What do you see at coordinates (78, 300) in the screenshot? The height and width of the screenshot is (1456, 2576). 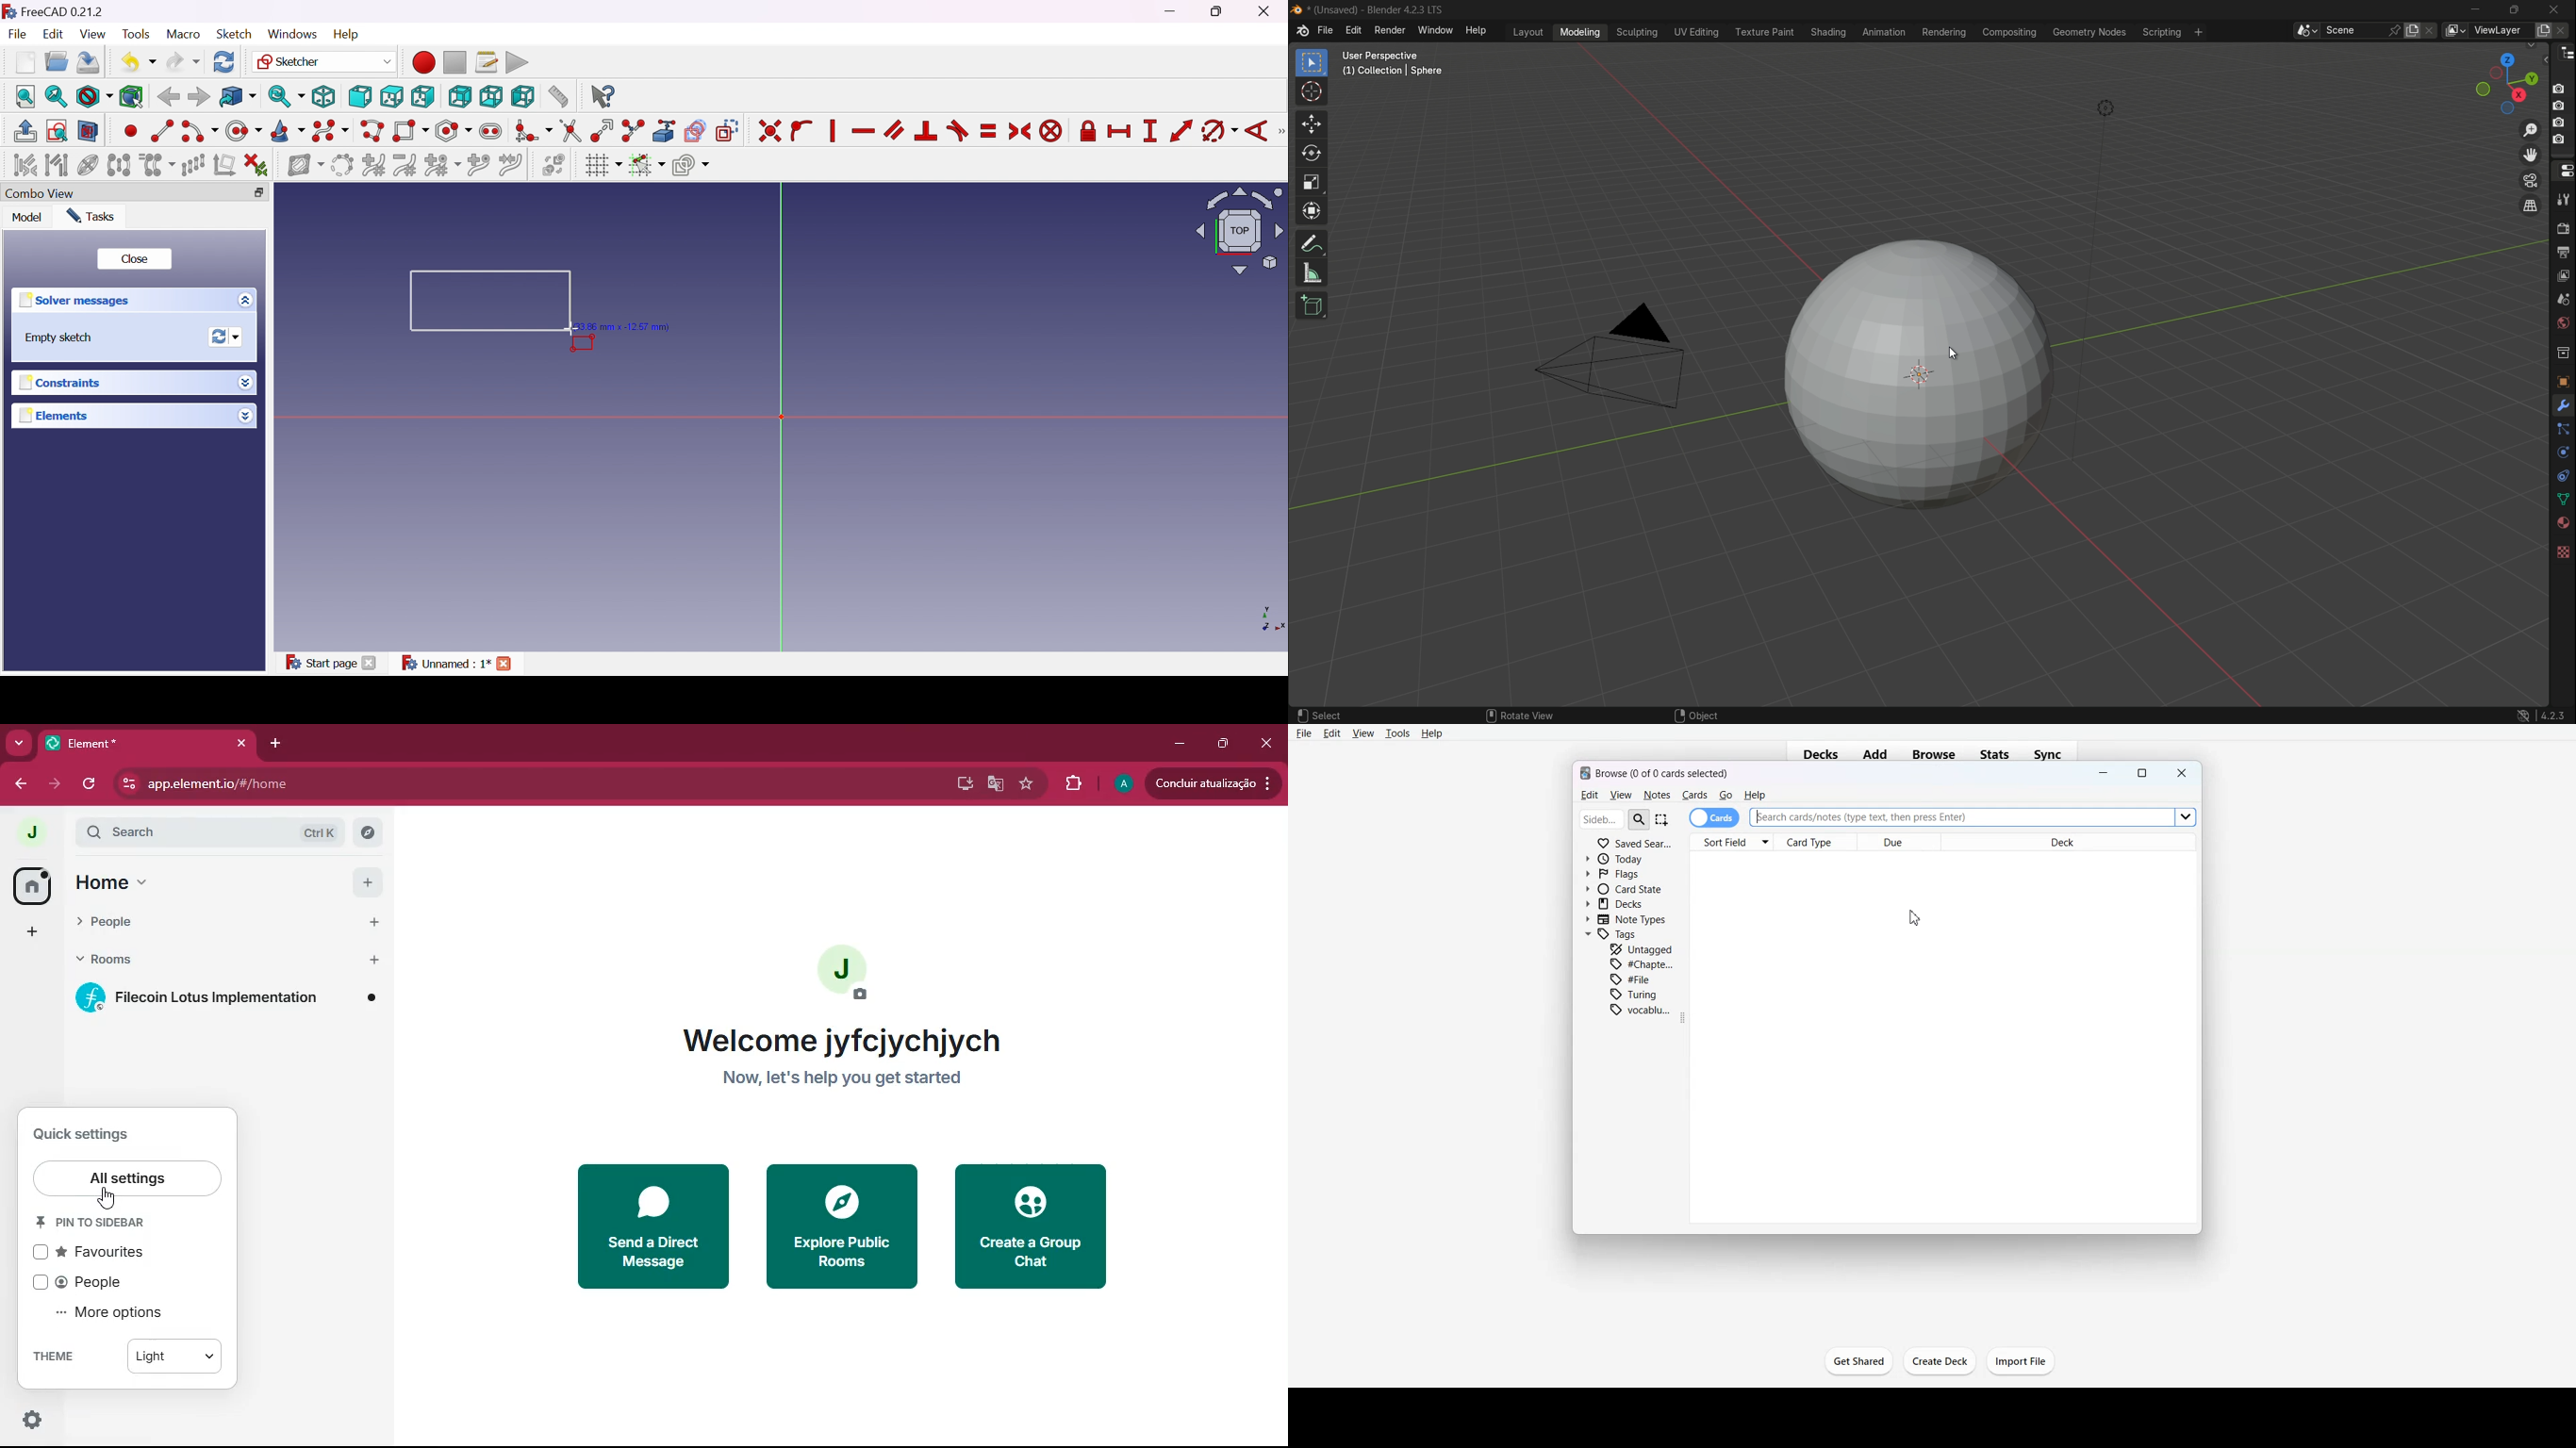 I see `Solver messages` at bounding box center [78, 300].